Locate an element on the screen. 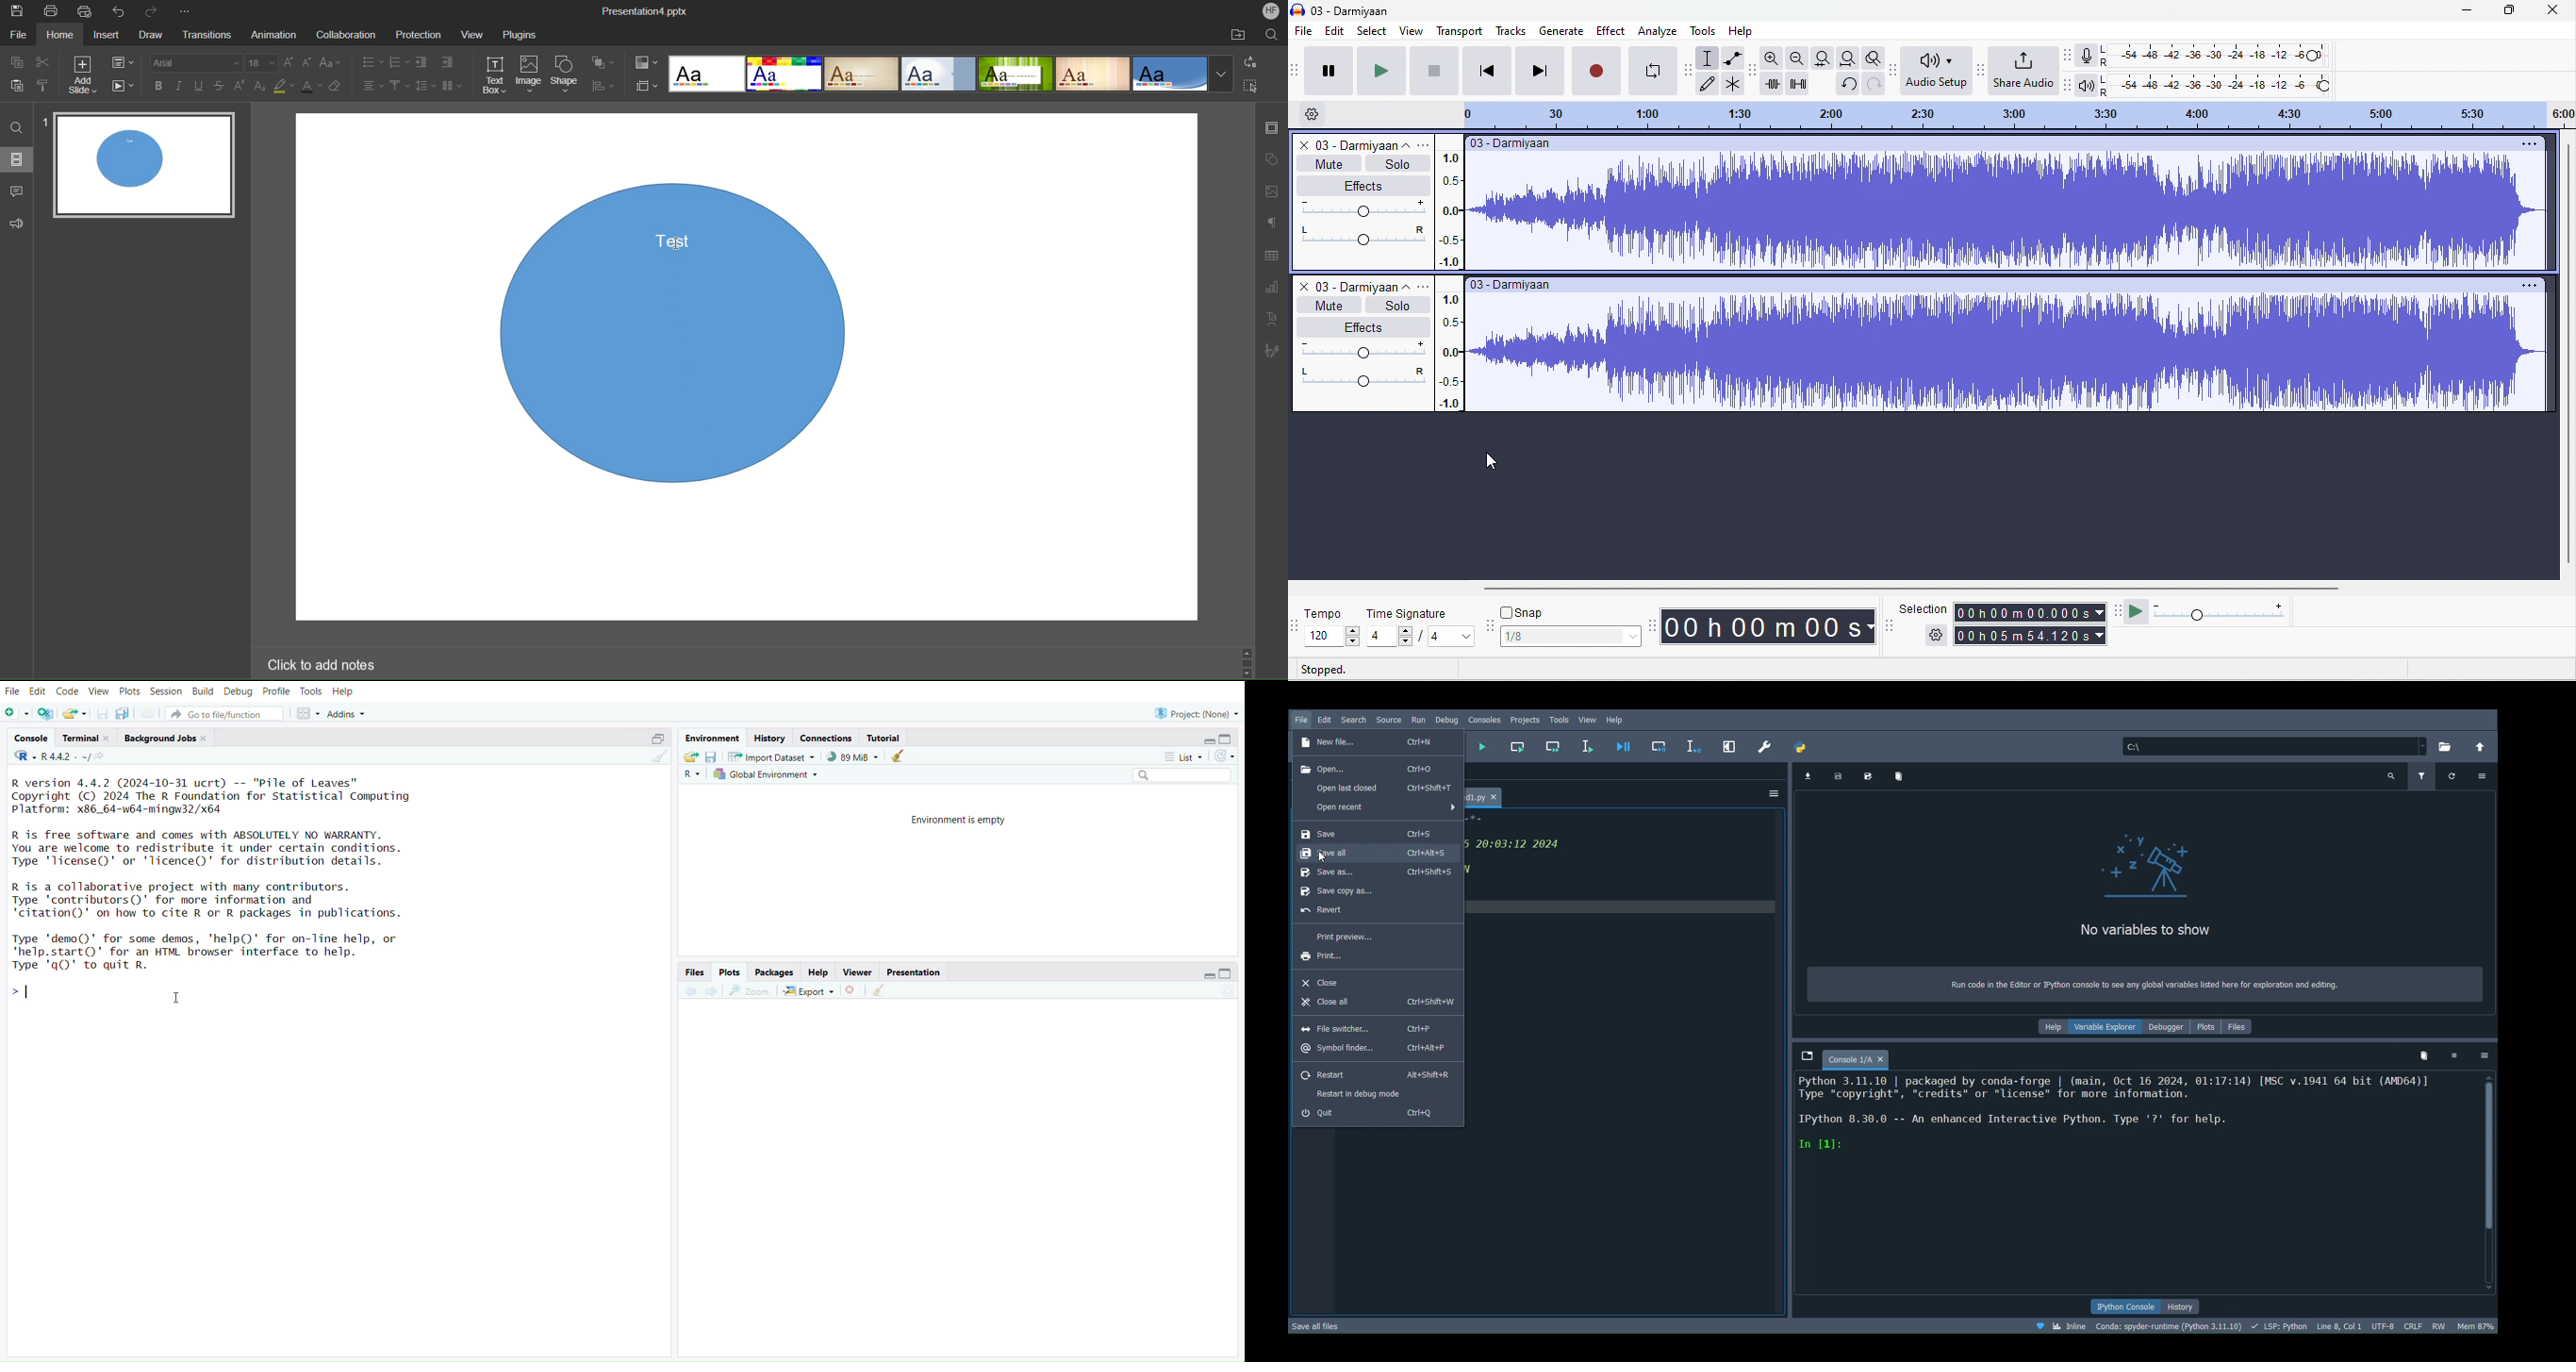 The width and height of the screenshot is (2576, 1372). File switcher is located at coordinates (1367, 1029).